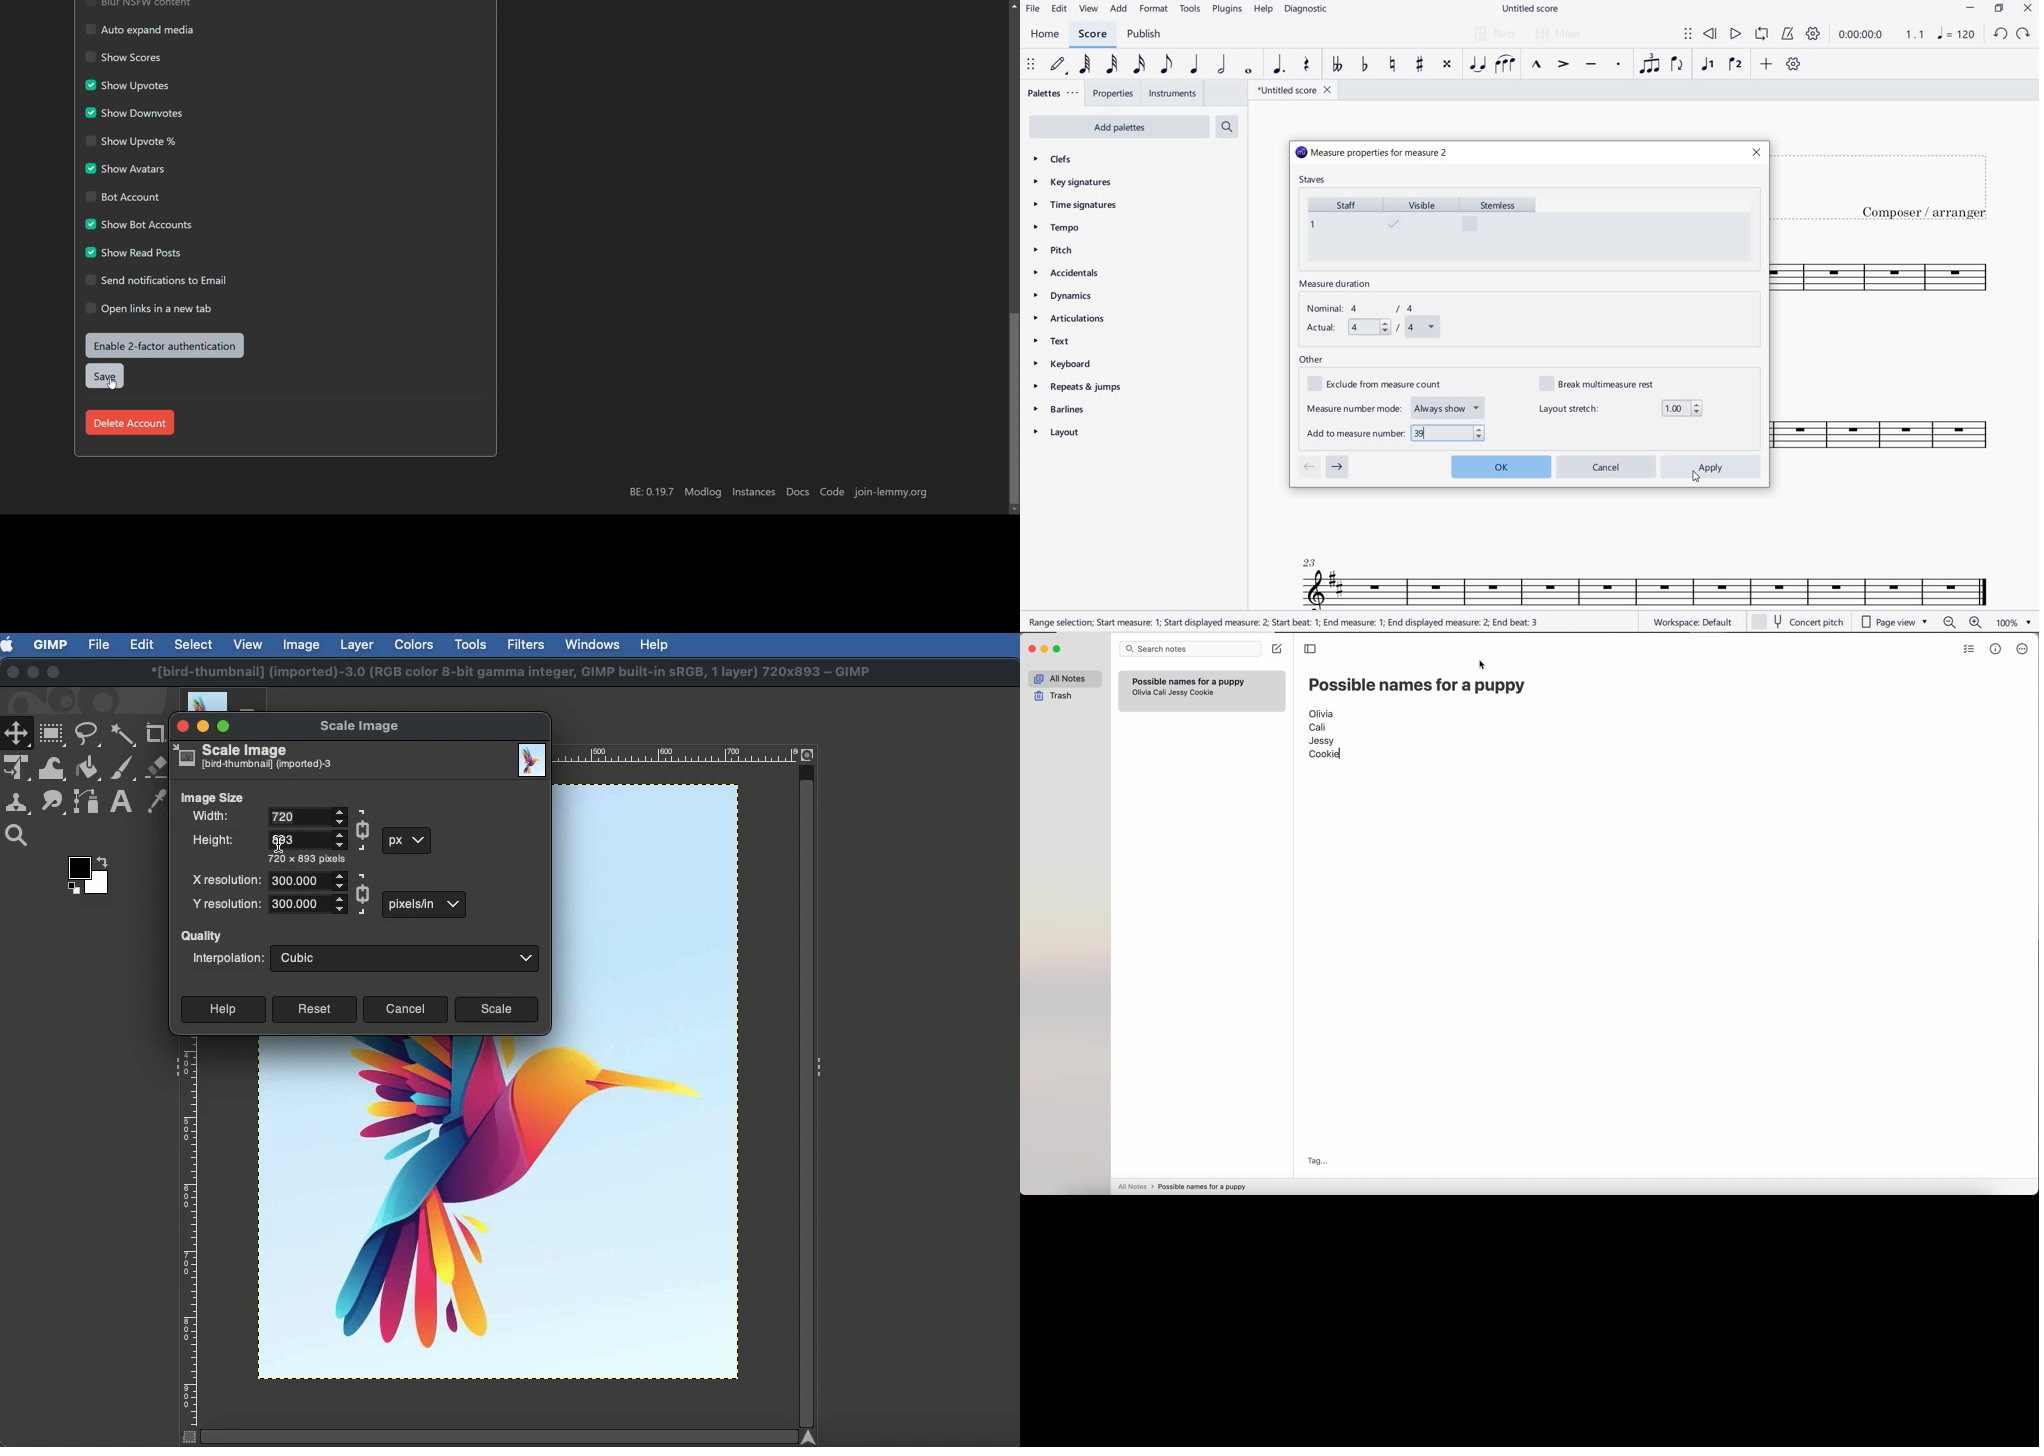 The height and width of the screenshot is (1456, 2044). What do you see at coordinates (1058, 650) in the screenshot?
I see `maximize` at bounding box center [1058, 650].